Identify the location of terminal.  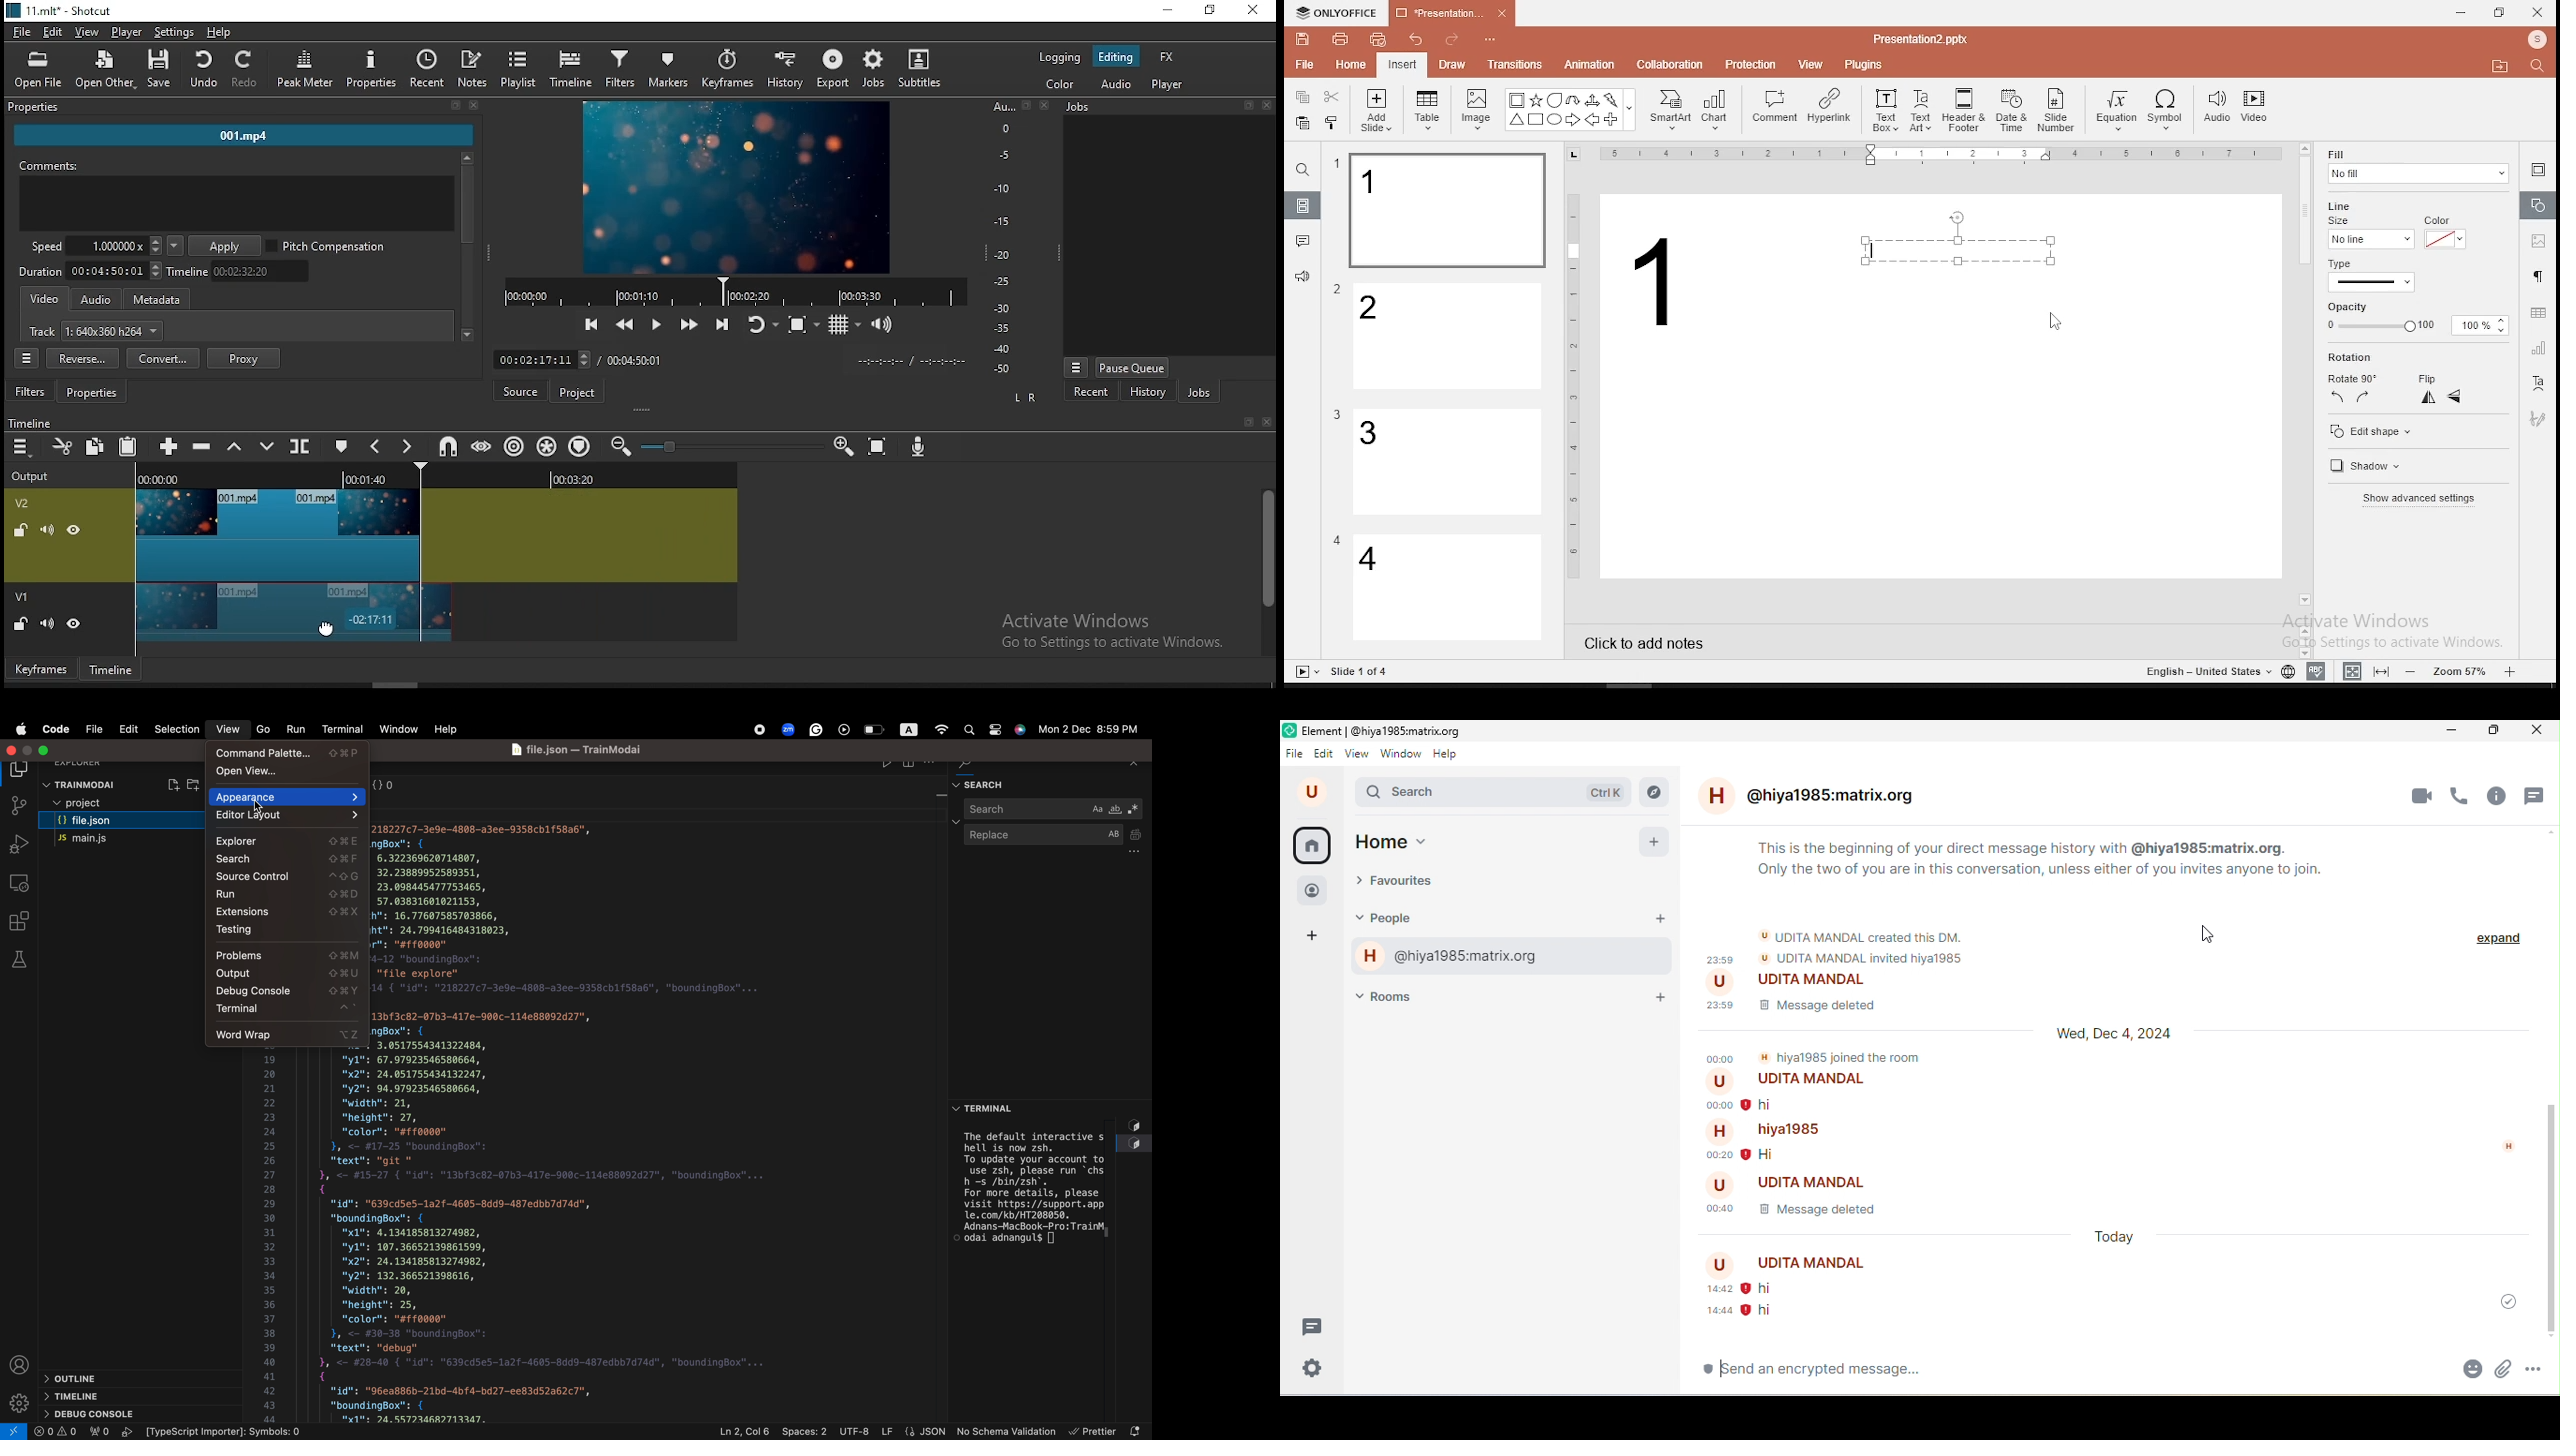
(339, 727).